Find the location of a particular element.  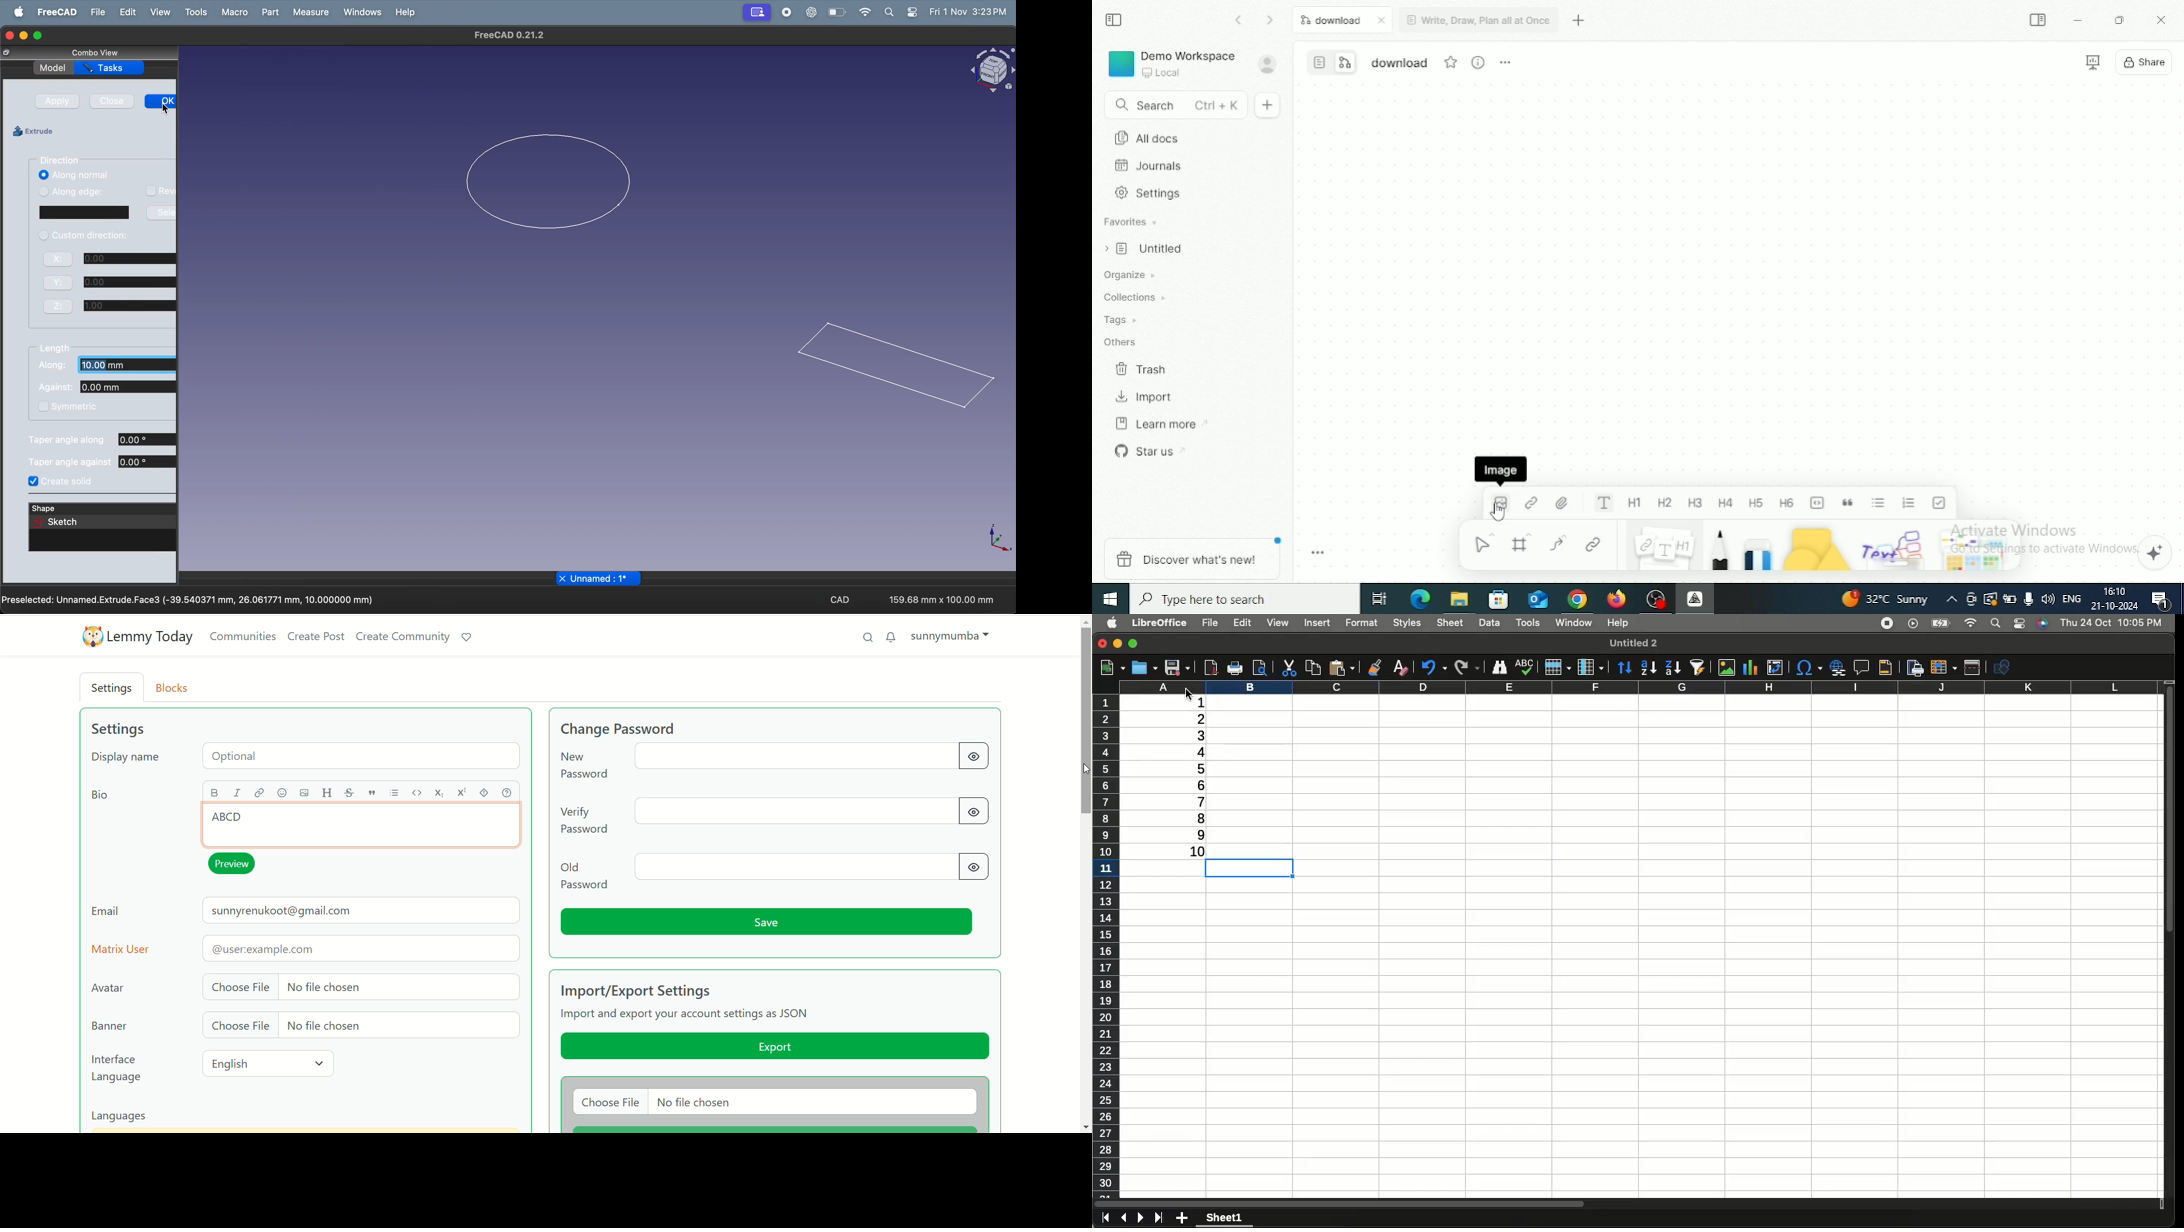

Image is located at coordinates (1501, 469).